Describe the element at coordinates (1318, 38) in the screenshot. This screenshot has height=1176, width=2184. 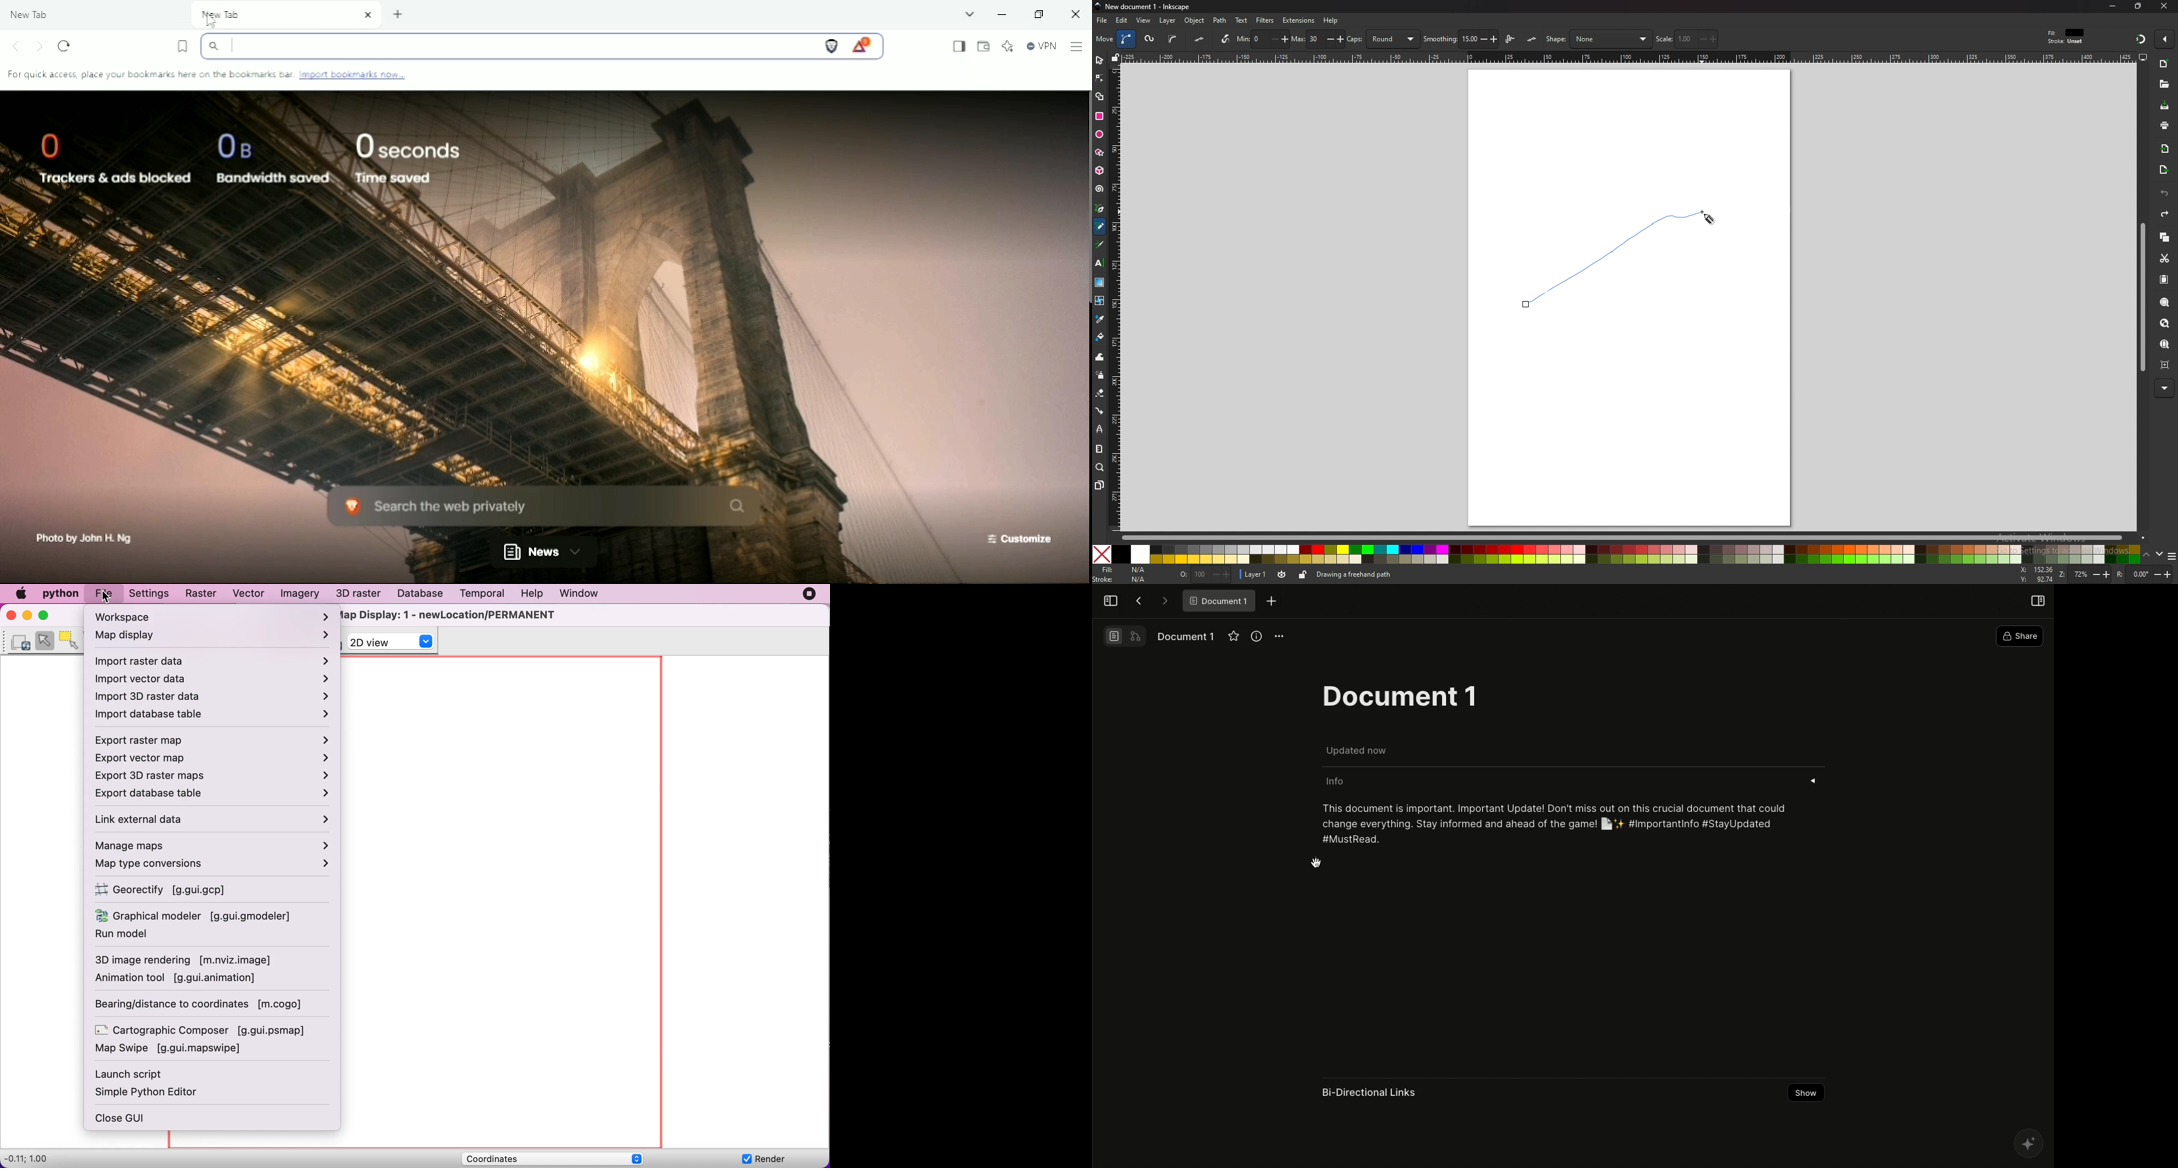
I see `max` at that location.